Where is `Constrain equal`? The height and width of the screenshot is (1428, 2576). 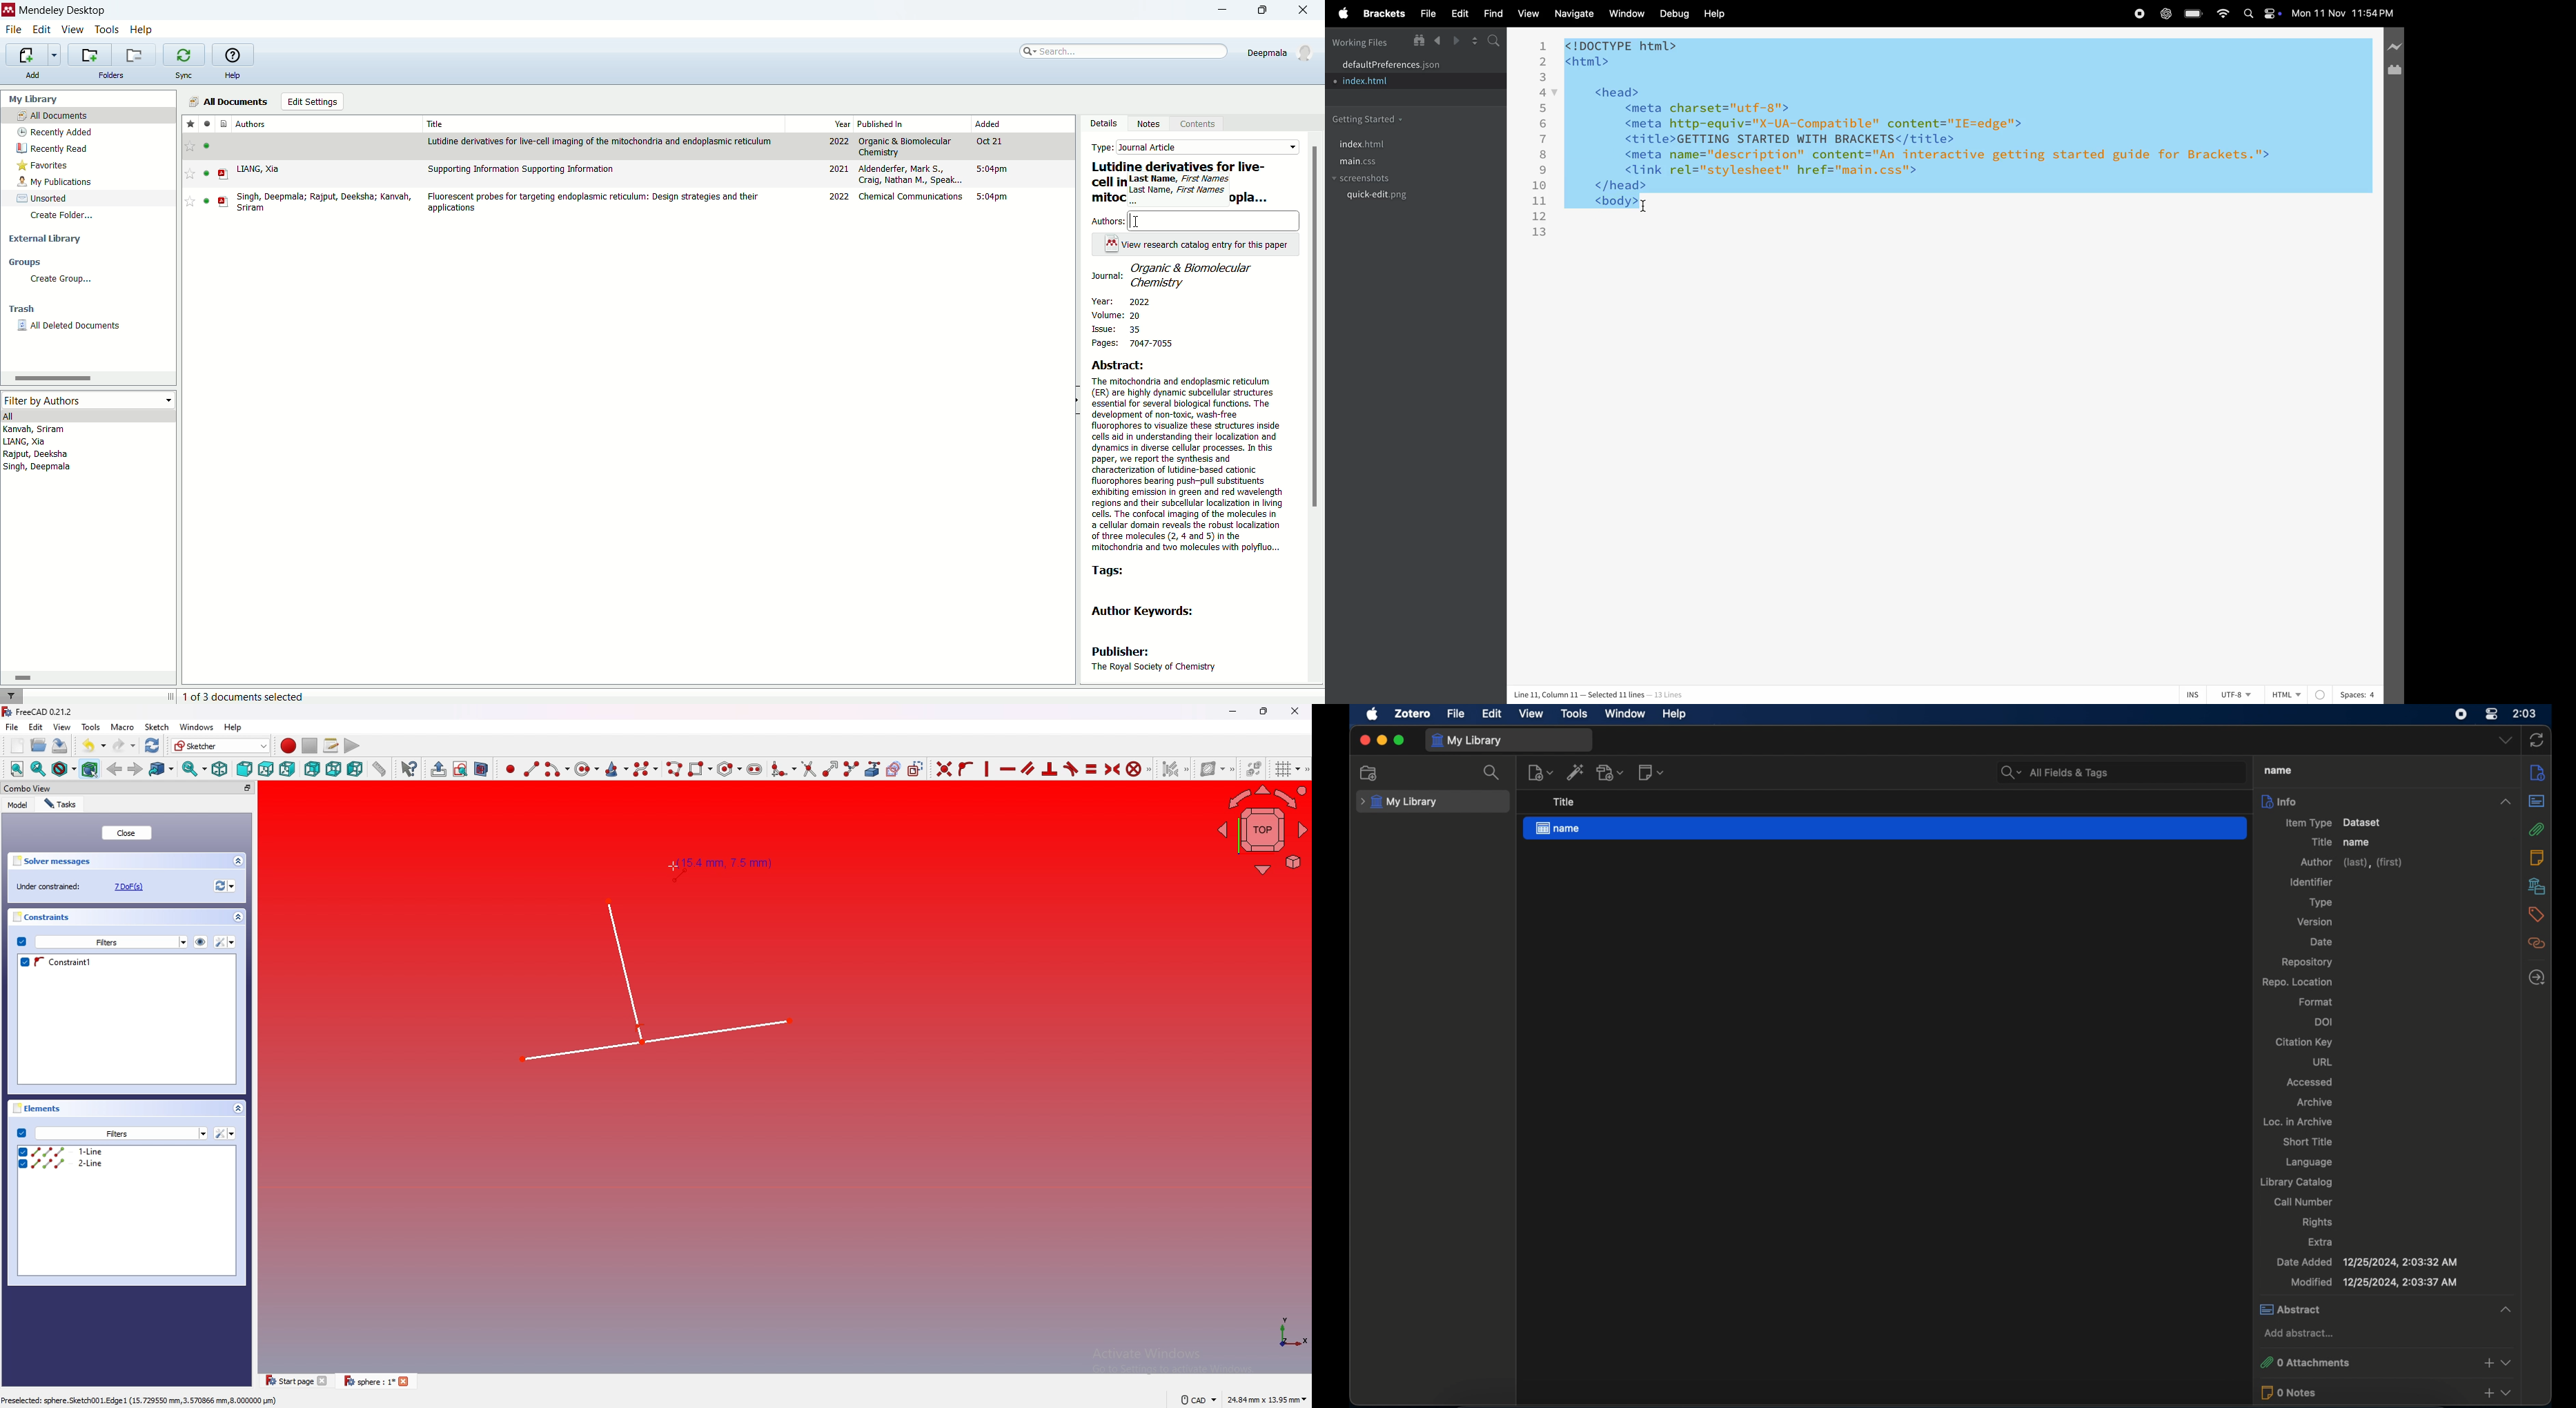 Constrain equal is located at coordinates (1091, 768).